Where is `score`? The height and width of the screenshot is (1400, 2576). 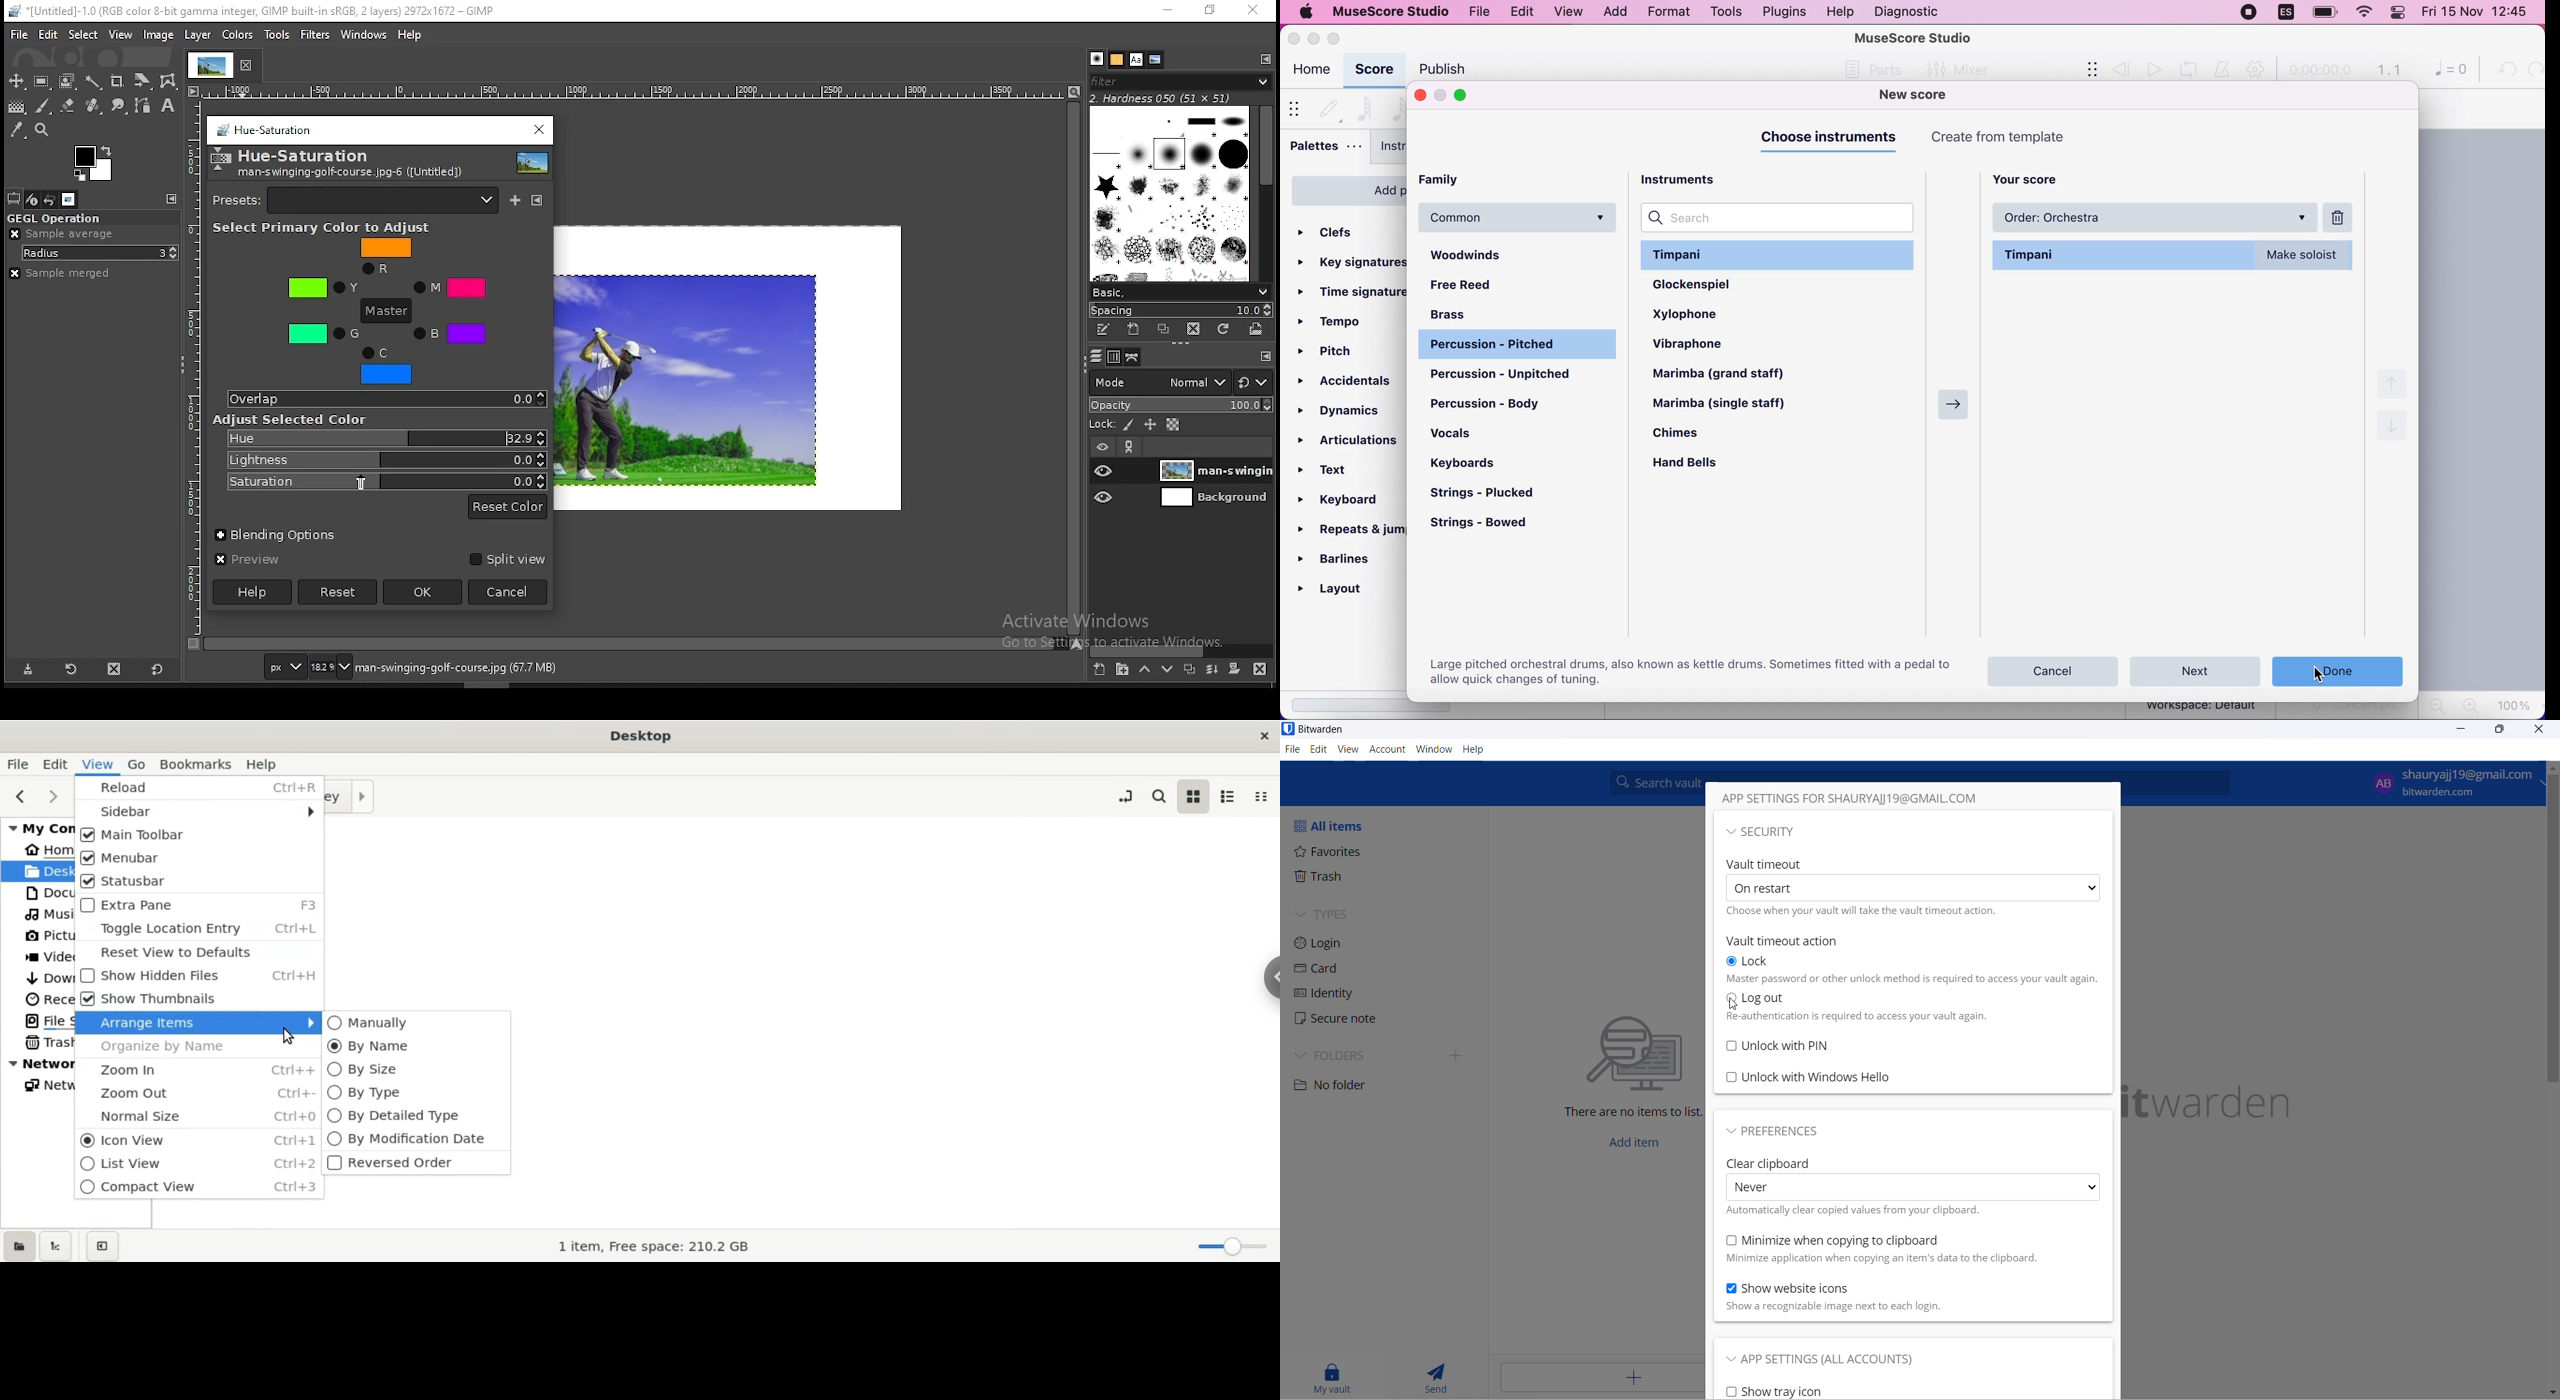
score is located at coordinates (1374, 70).